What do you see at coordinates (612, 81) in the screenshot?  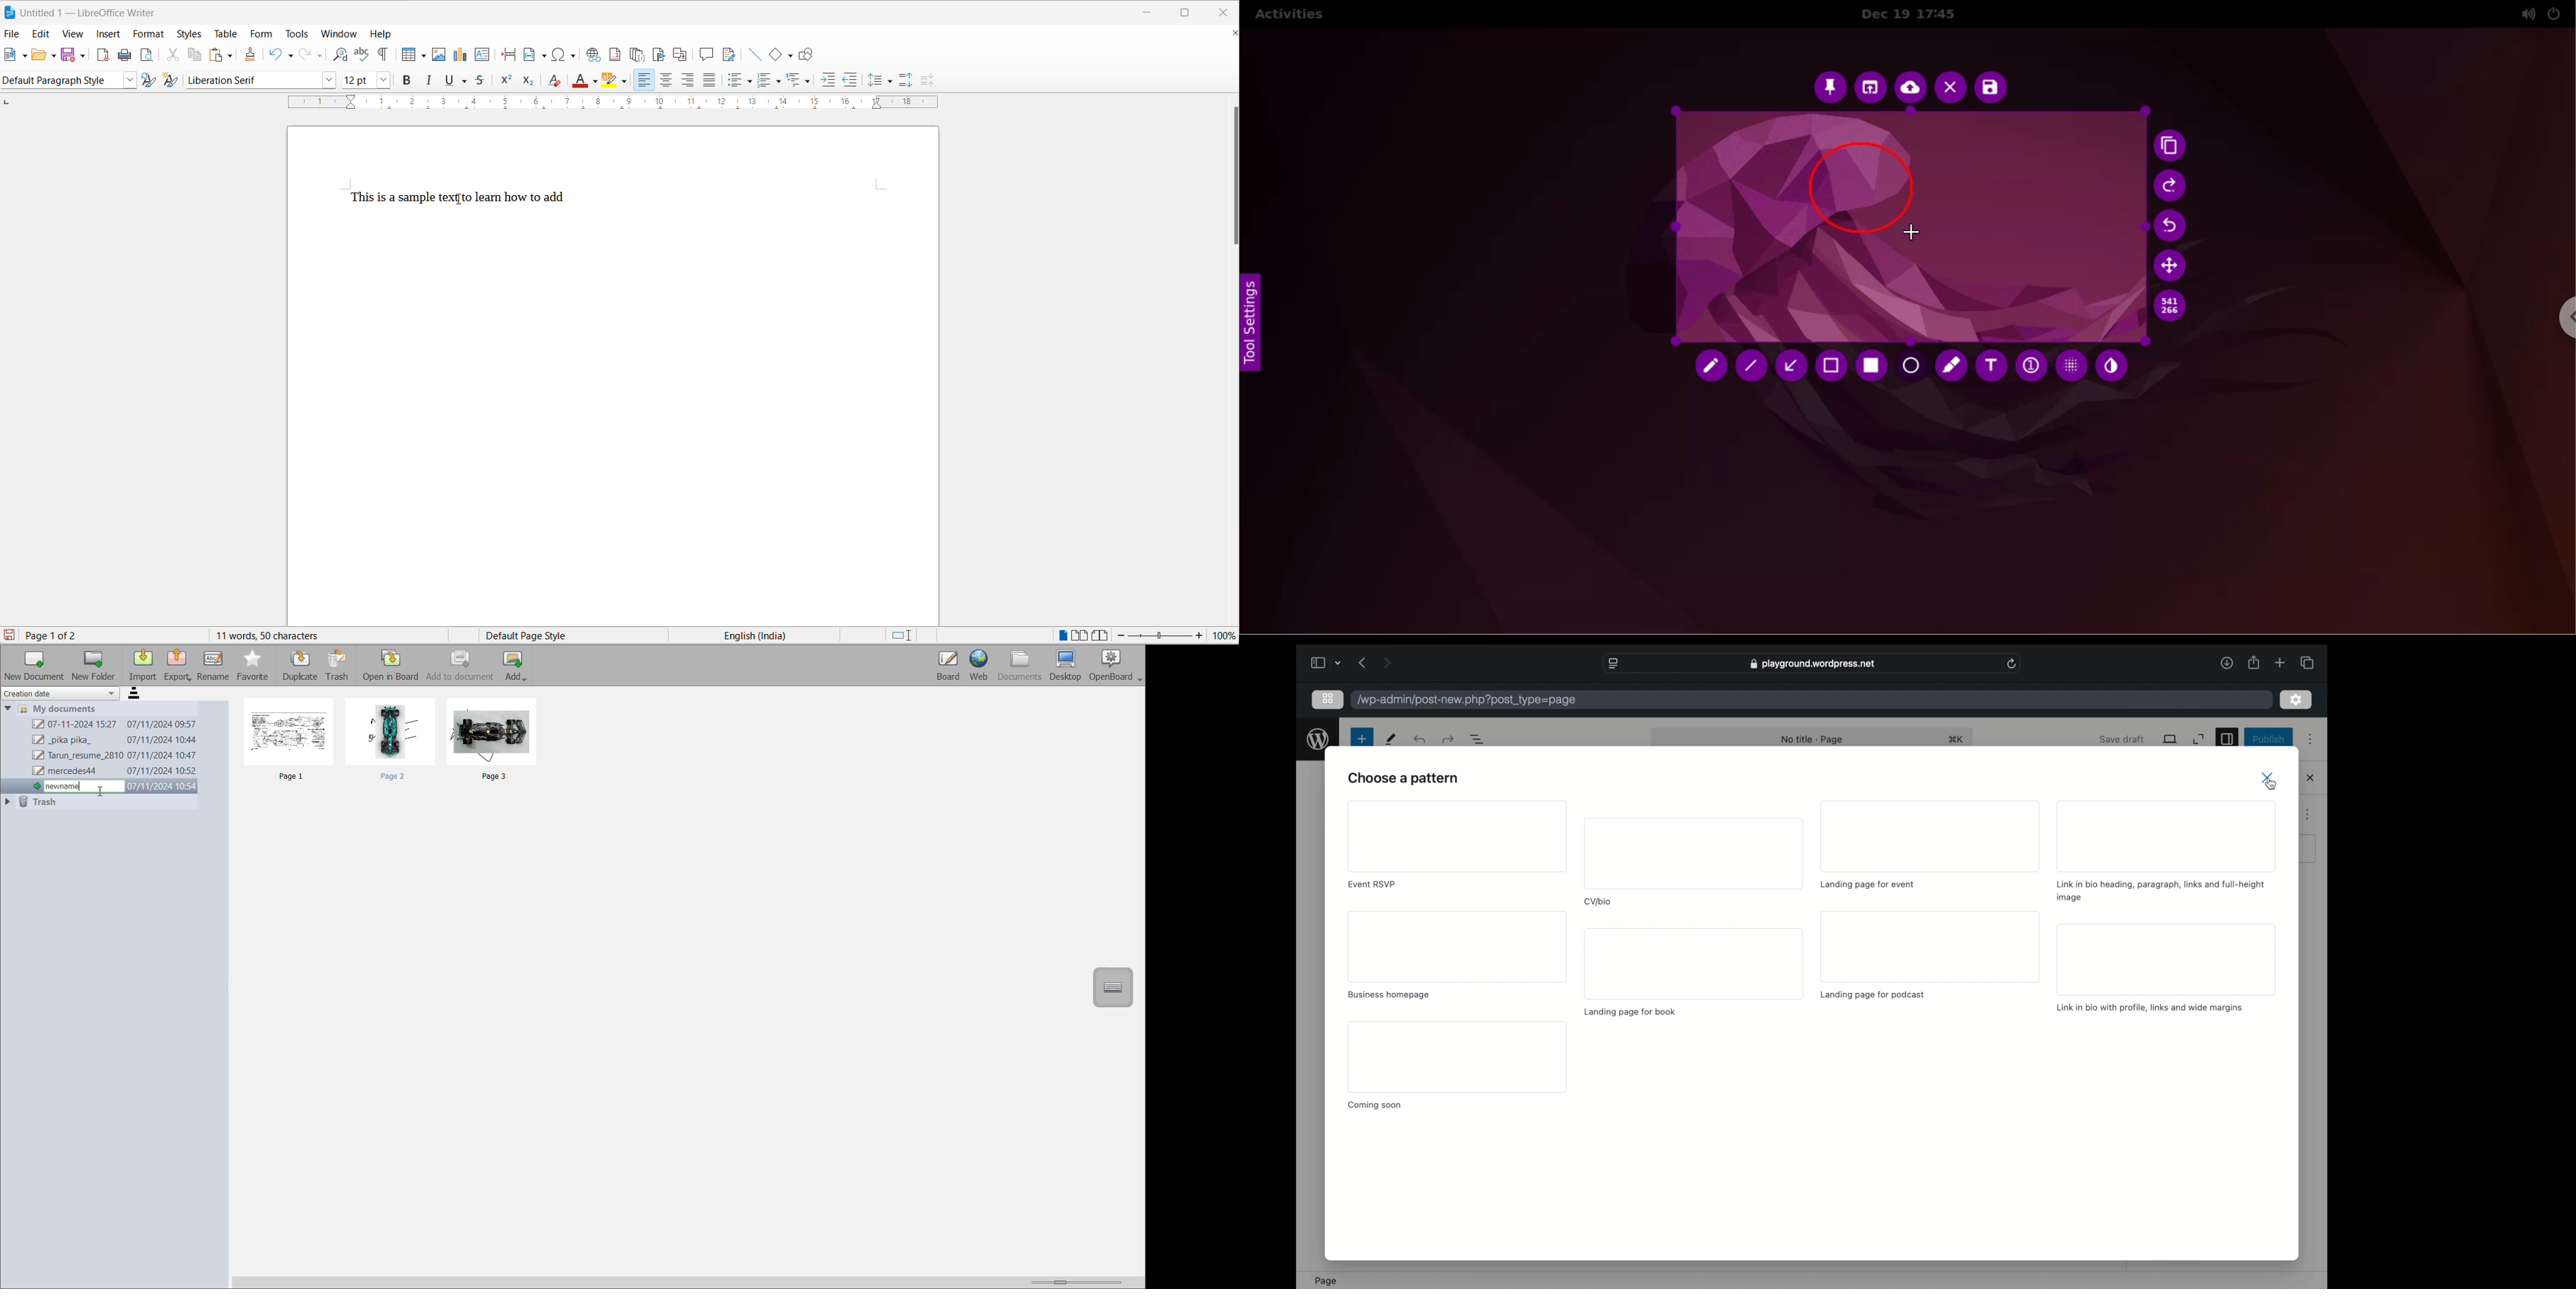 I see `character highlight icon` at bounding box center [612, 81].